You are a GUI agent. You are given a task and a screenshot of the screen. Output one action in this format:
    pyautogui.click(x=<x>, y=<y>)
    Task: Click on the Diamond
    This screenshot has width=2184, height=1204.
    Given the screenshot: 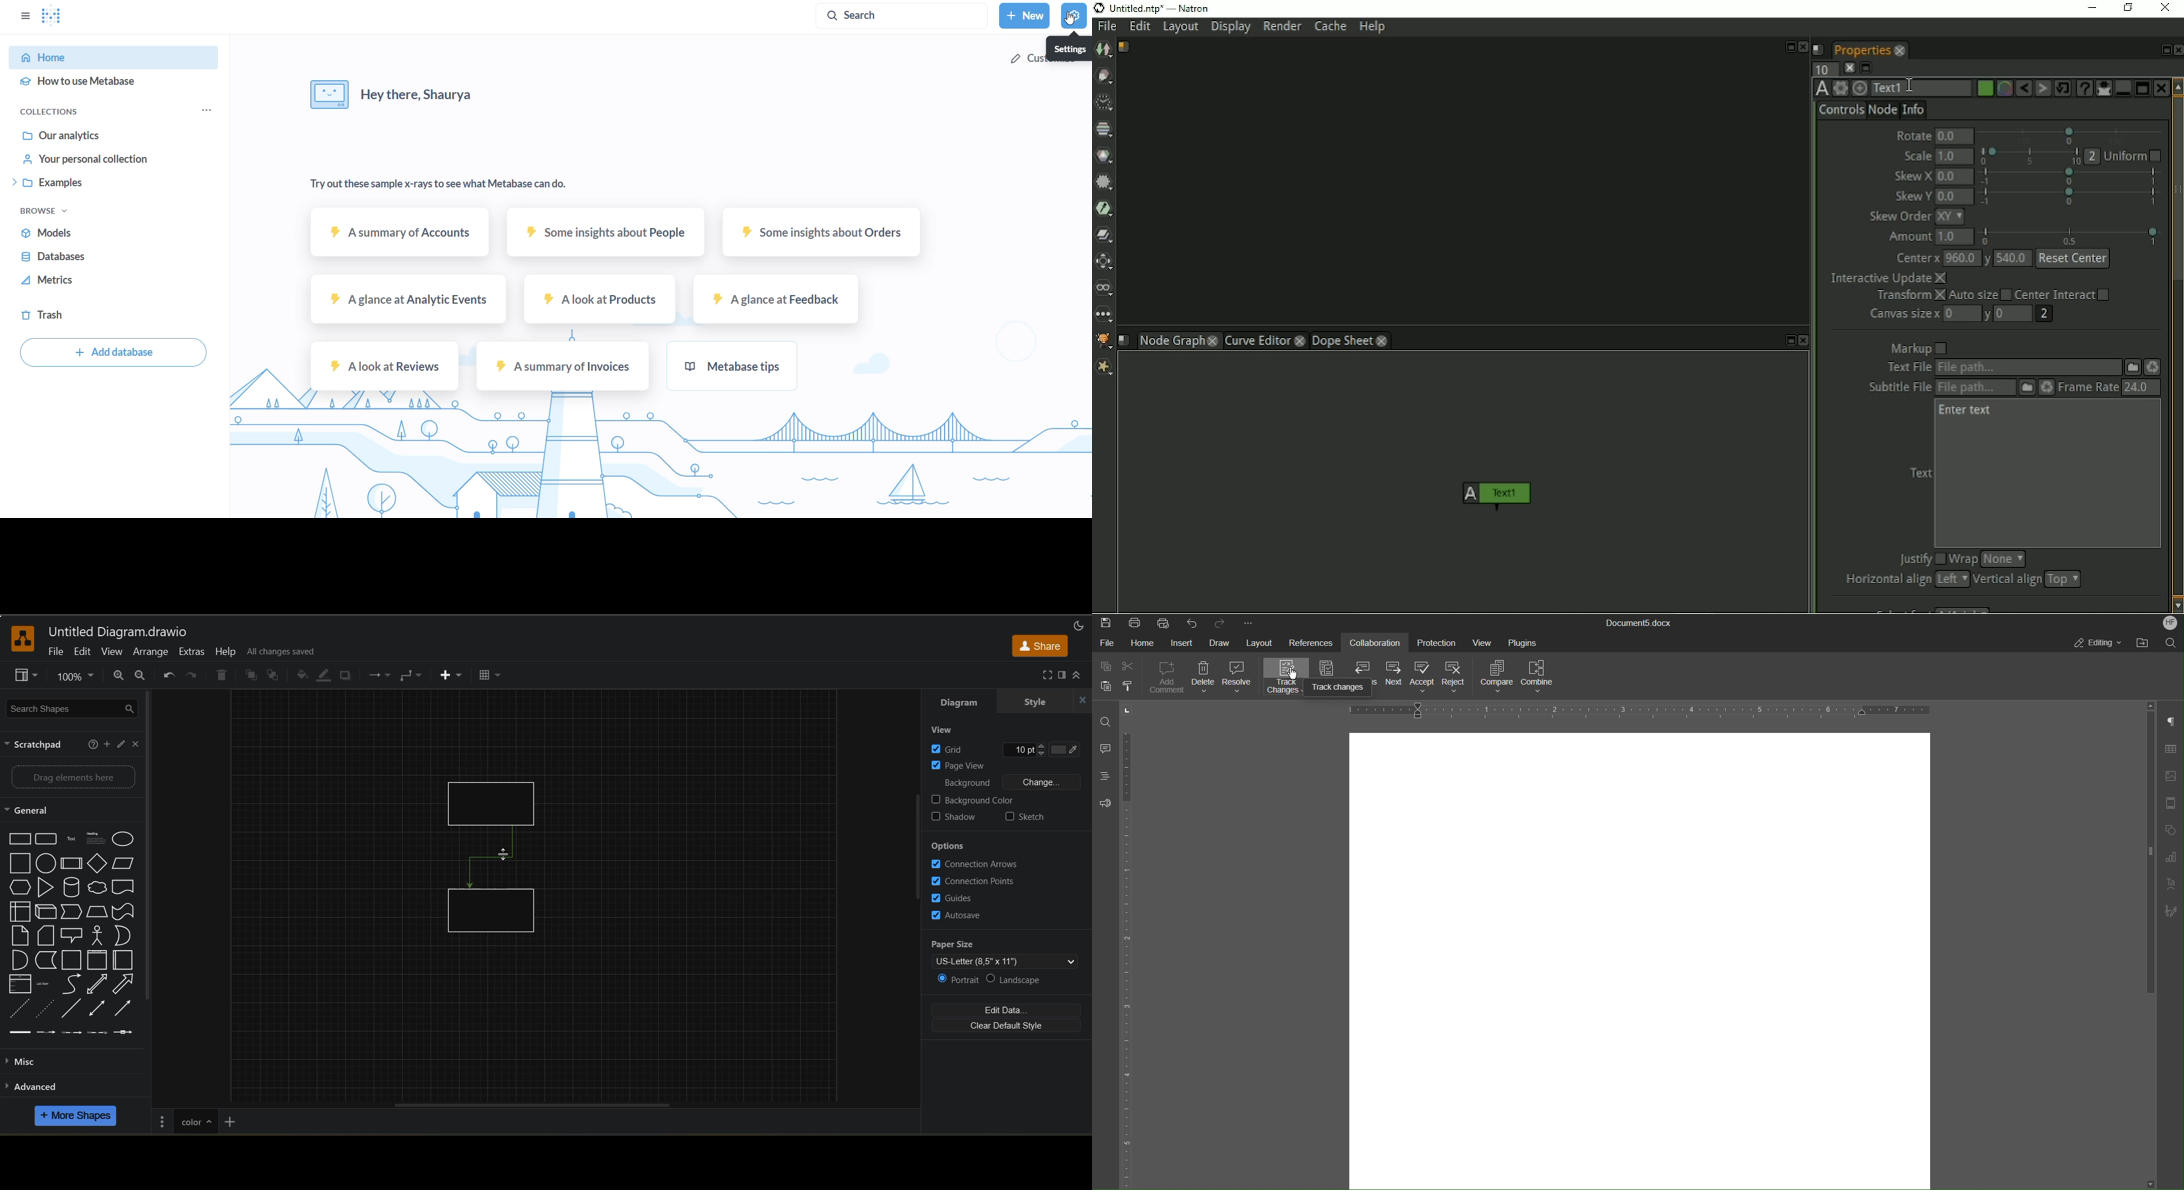 What is the action you would take?
    pyautogui.click(x=98, y=864)
    